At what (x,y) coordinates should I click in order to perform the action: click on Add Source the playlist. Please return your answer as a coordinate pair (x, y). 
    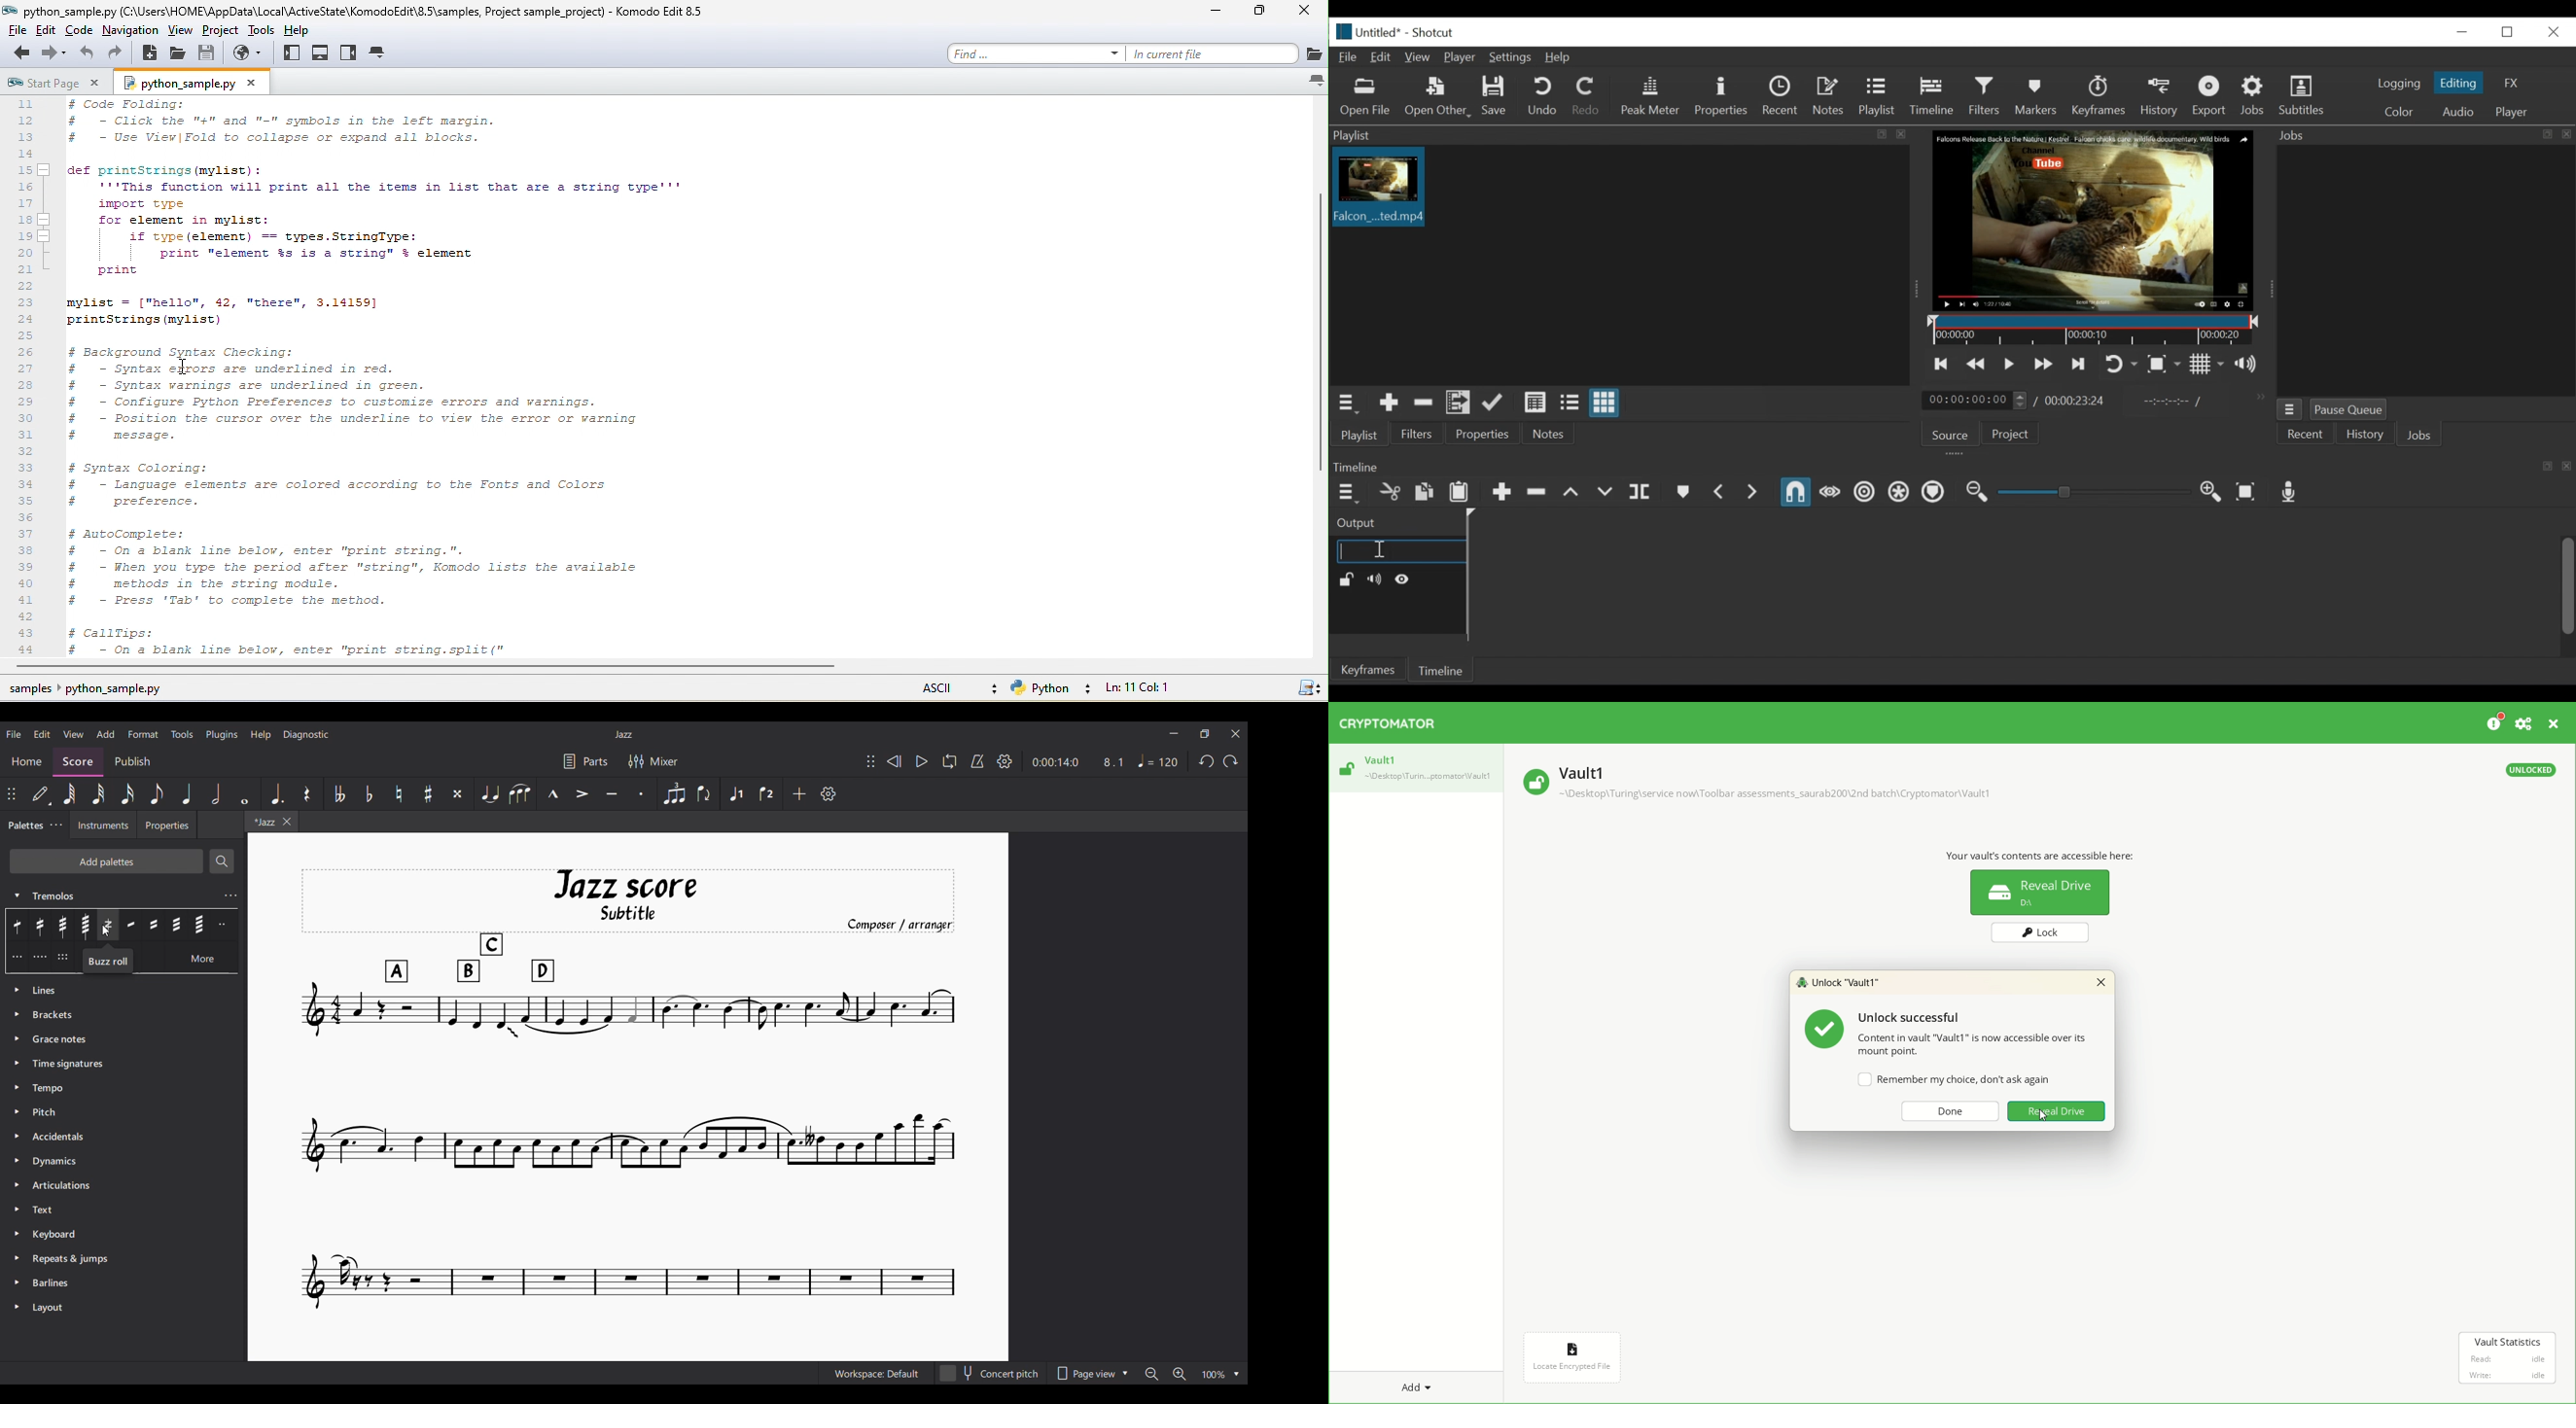
    Looking at the image, I should click on (1388, 404).